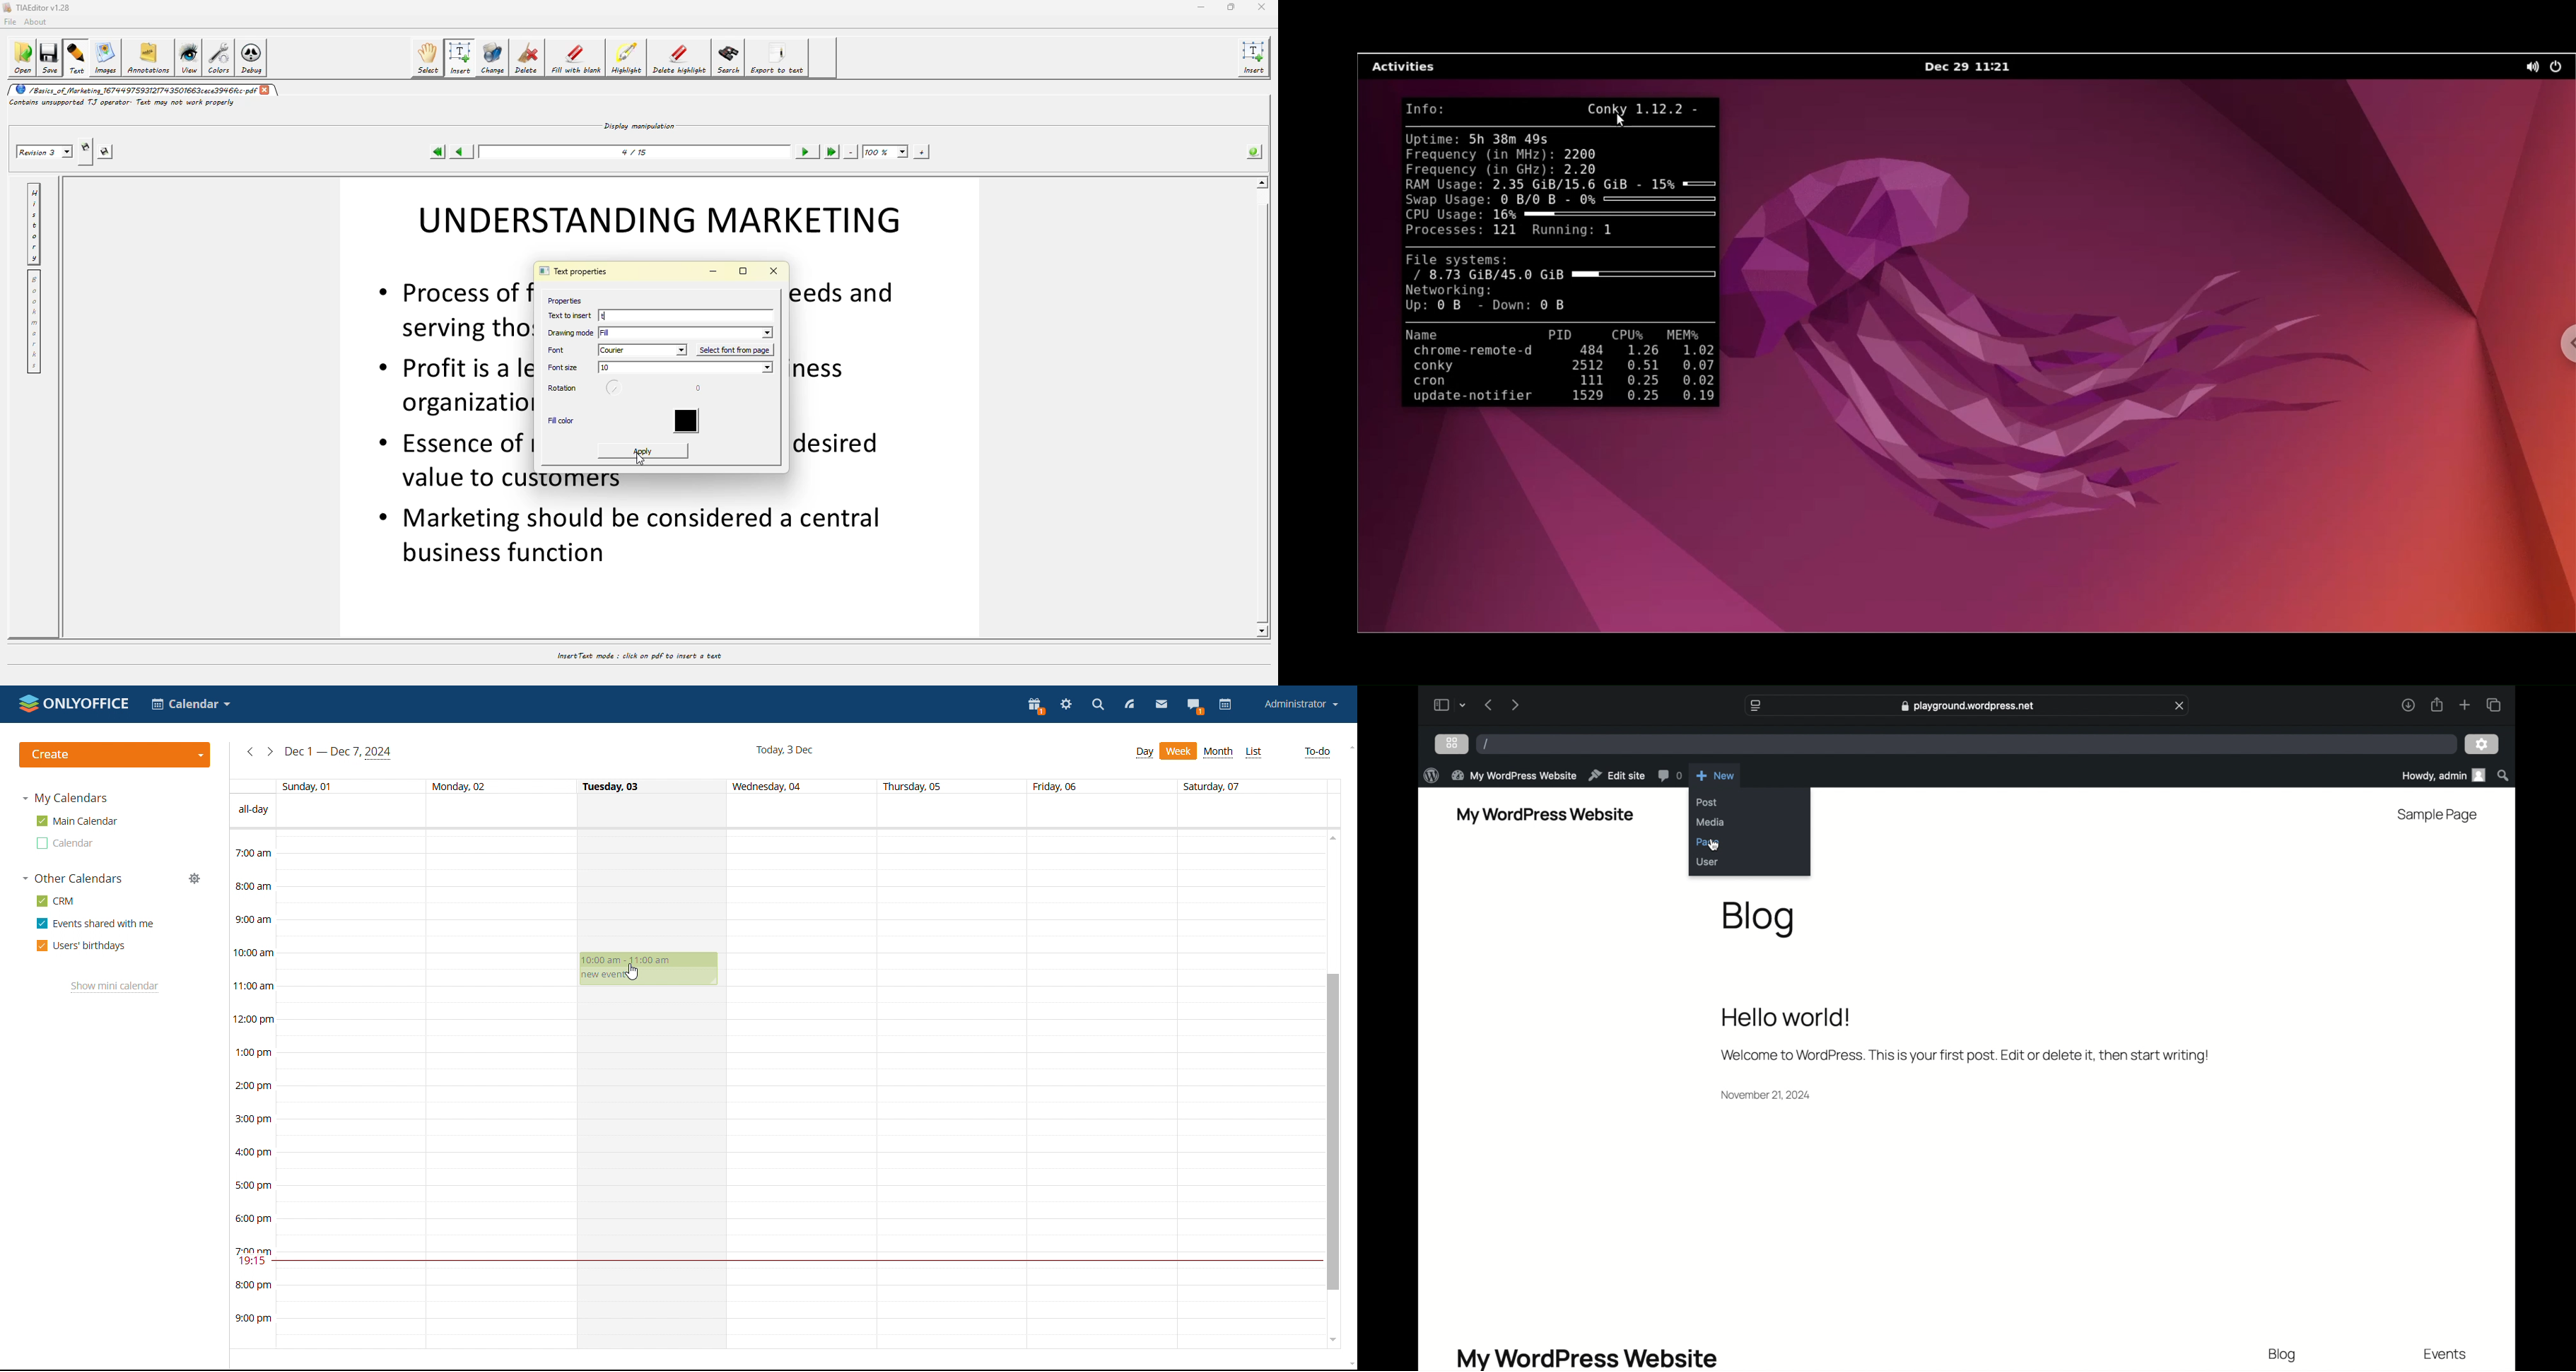  I want to click on Main Calendar, so click(78, 820).